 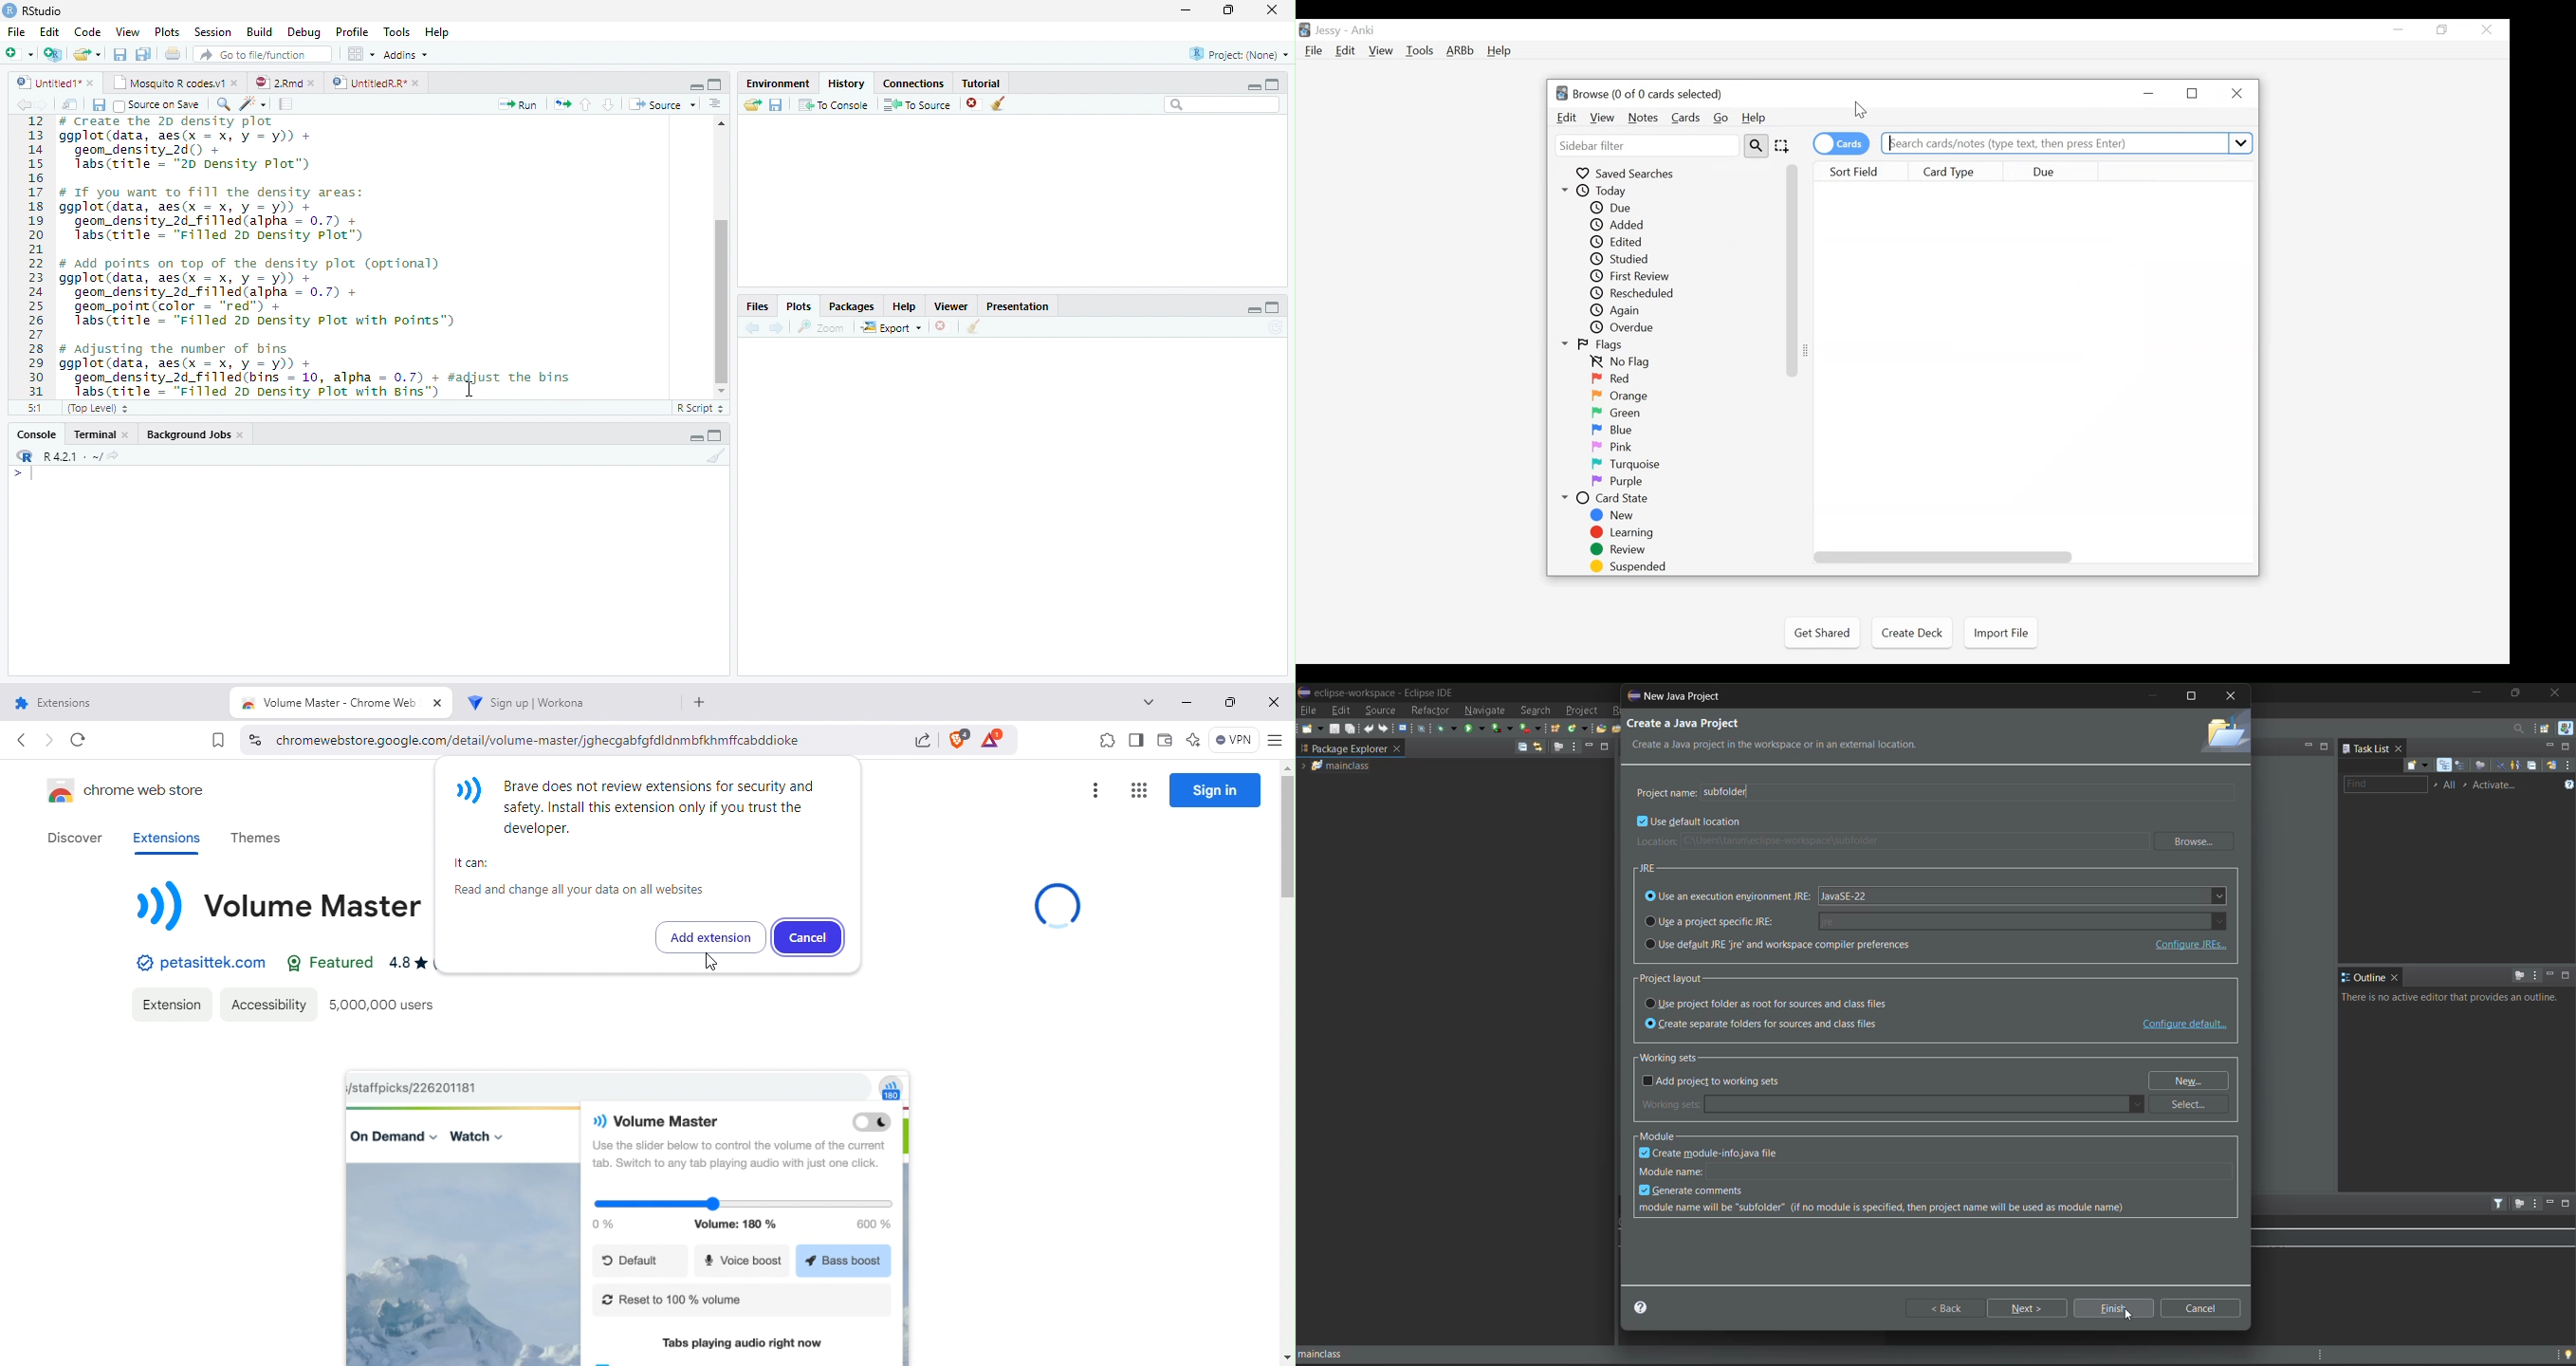 What do you see at coordinates (259, 54) in the screenshot?
I see `GO to file/function` at bounding box center [259, 54].